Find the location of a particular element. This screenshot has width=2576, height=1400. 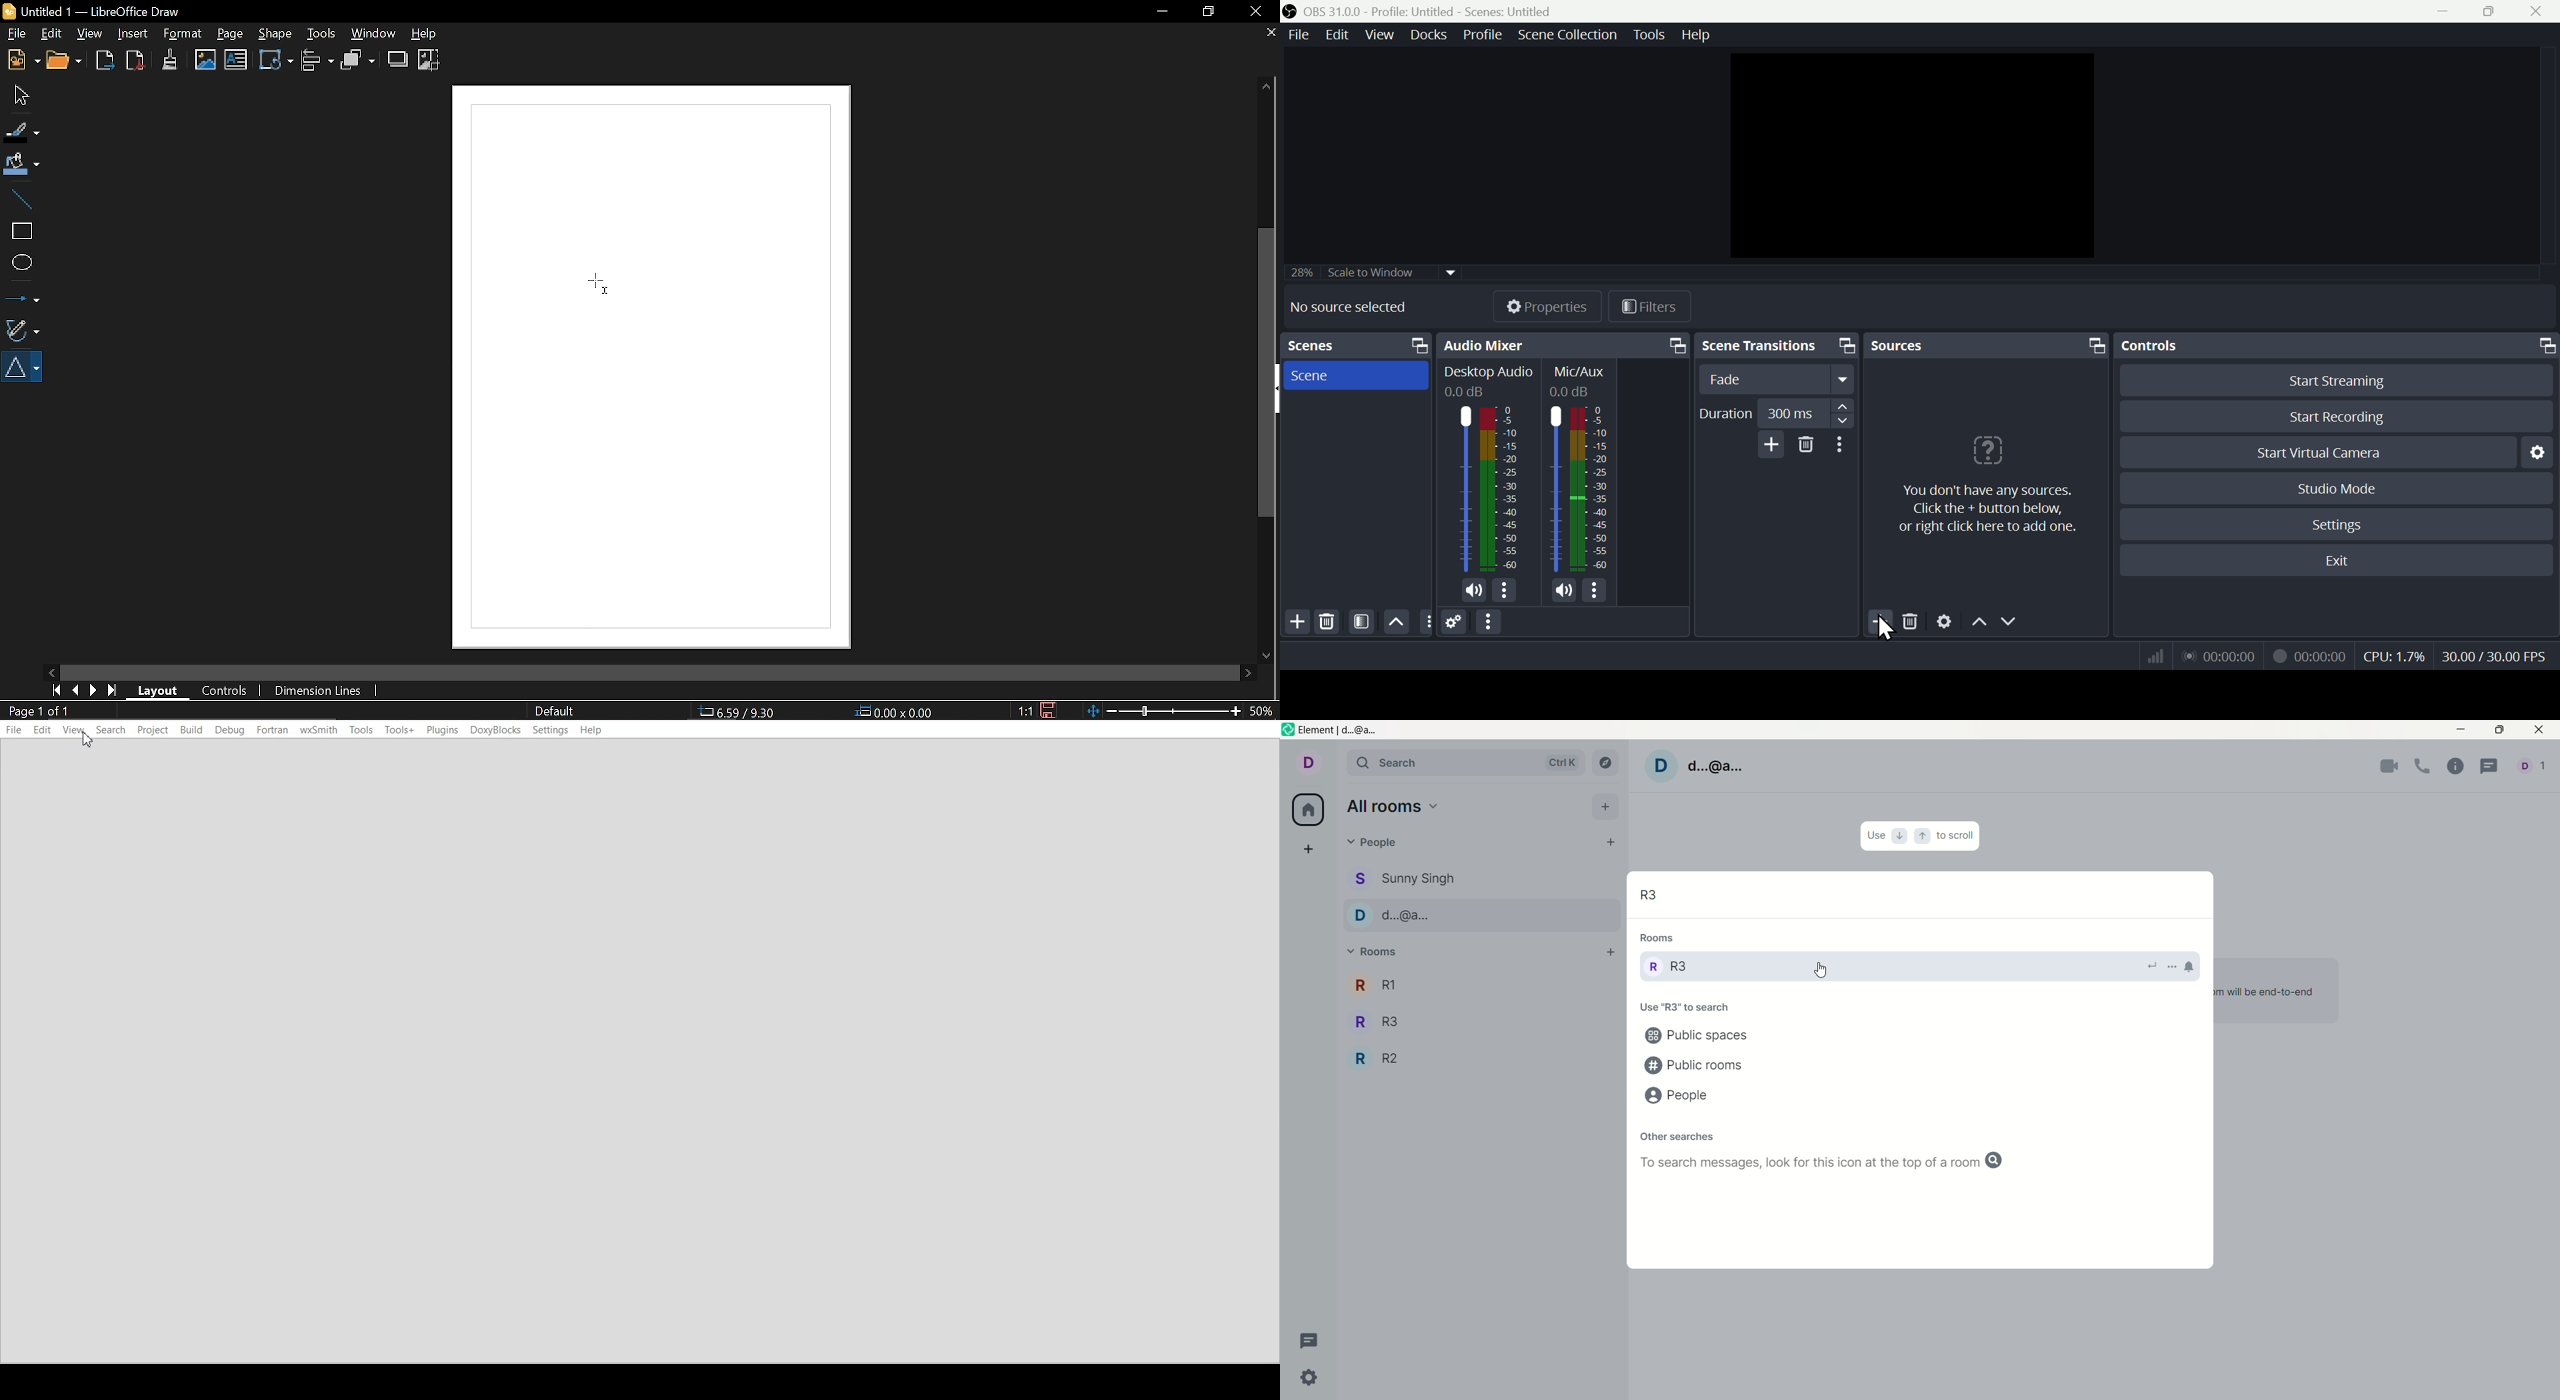

logo is located at coordinates (1289, 731).